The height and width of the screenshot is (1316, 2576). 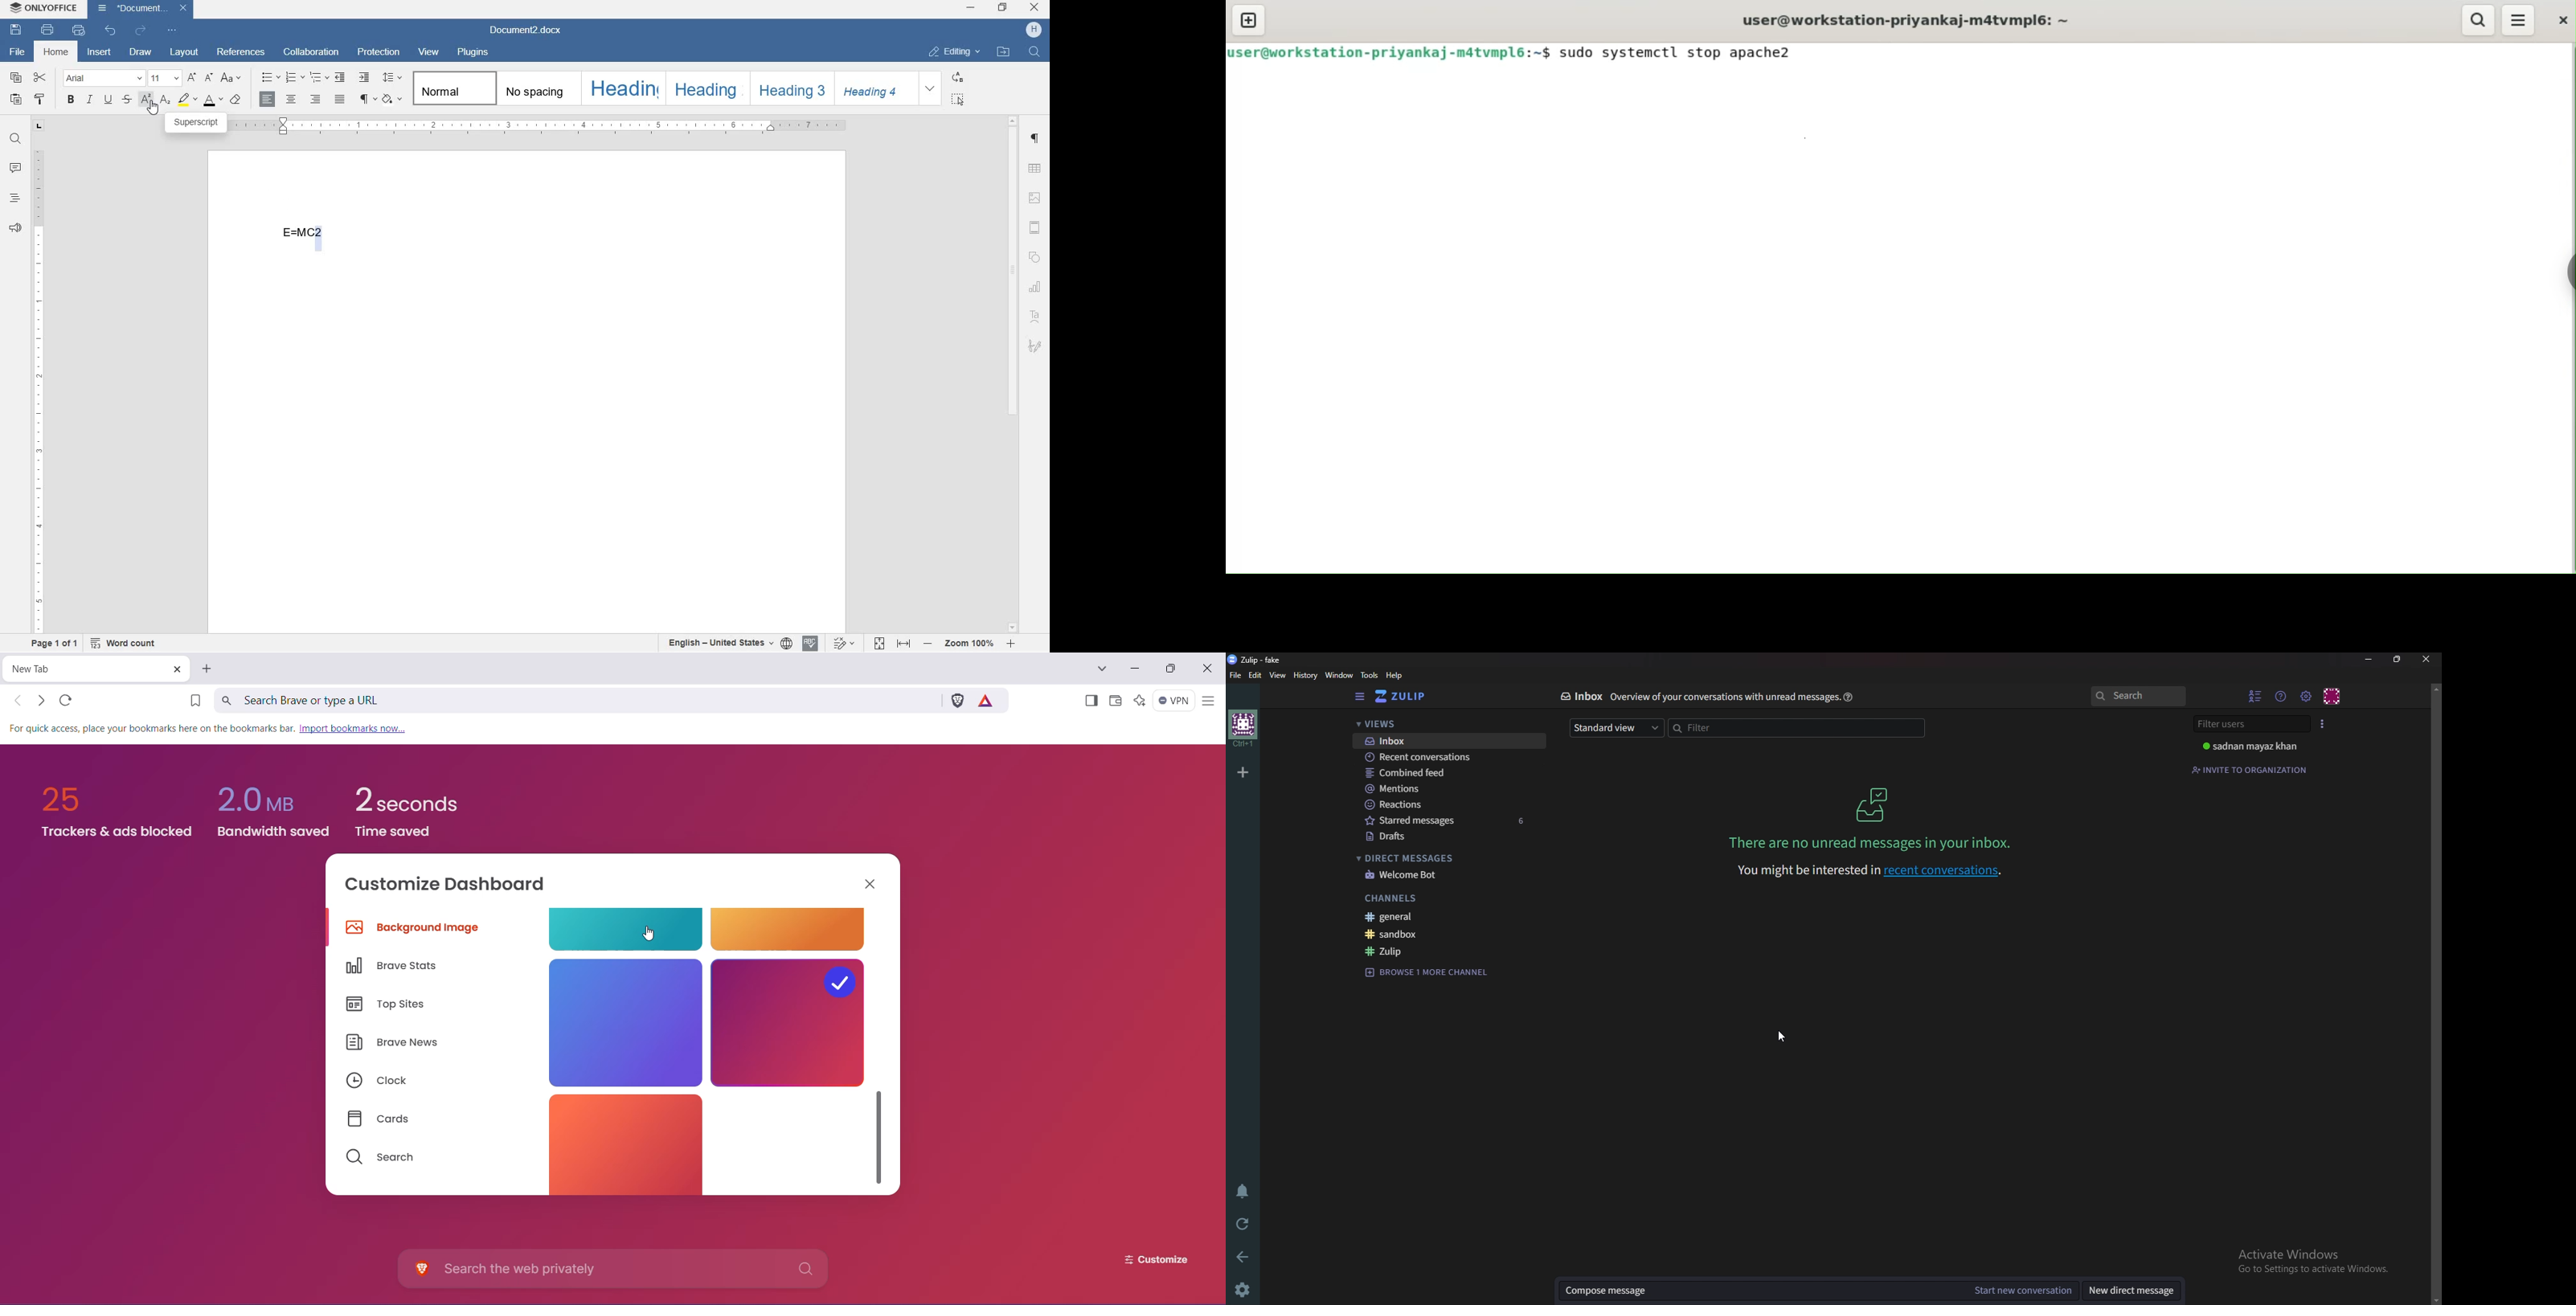 I want to click on Drafts, so click(x=1437, y=837).